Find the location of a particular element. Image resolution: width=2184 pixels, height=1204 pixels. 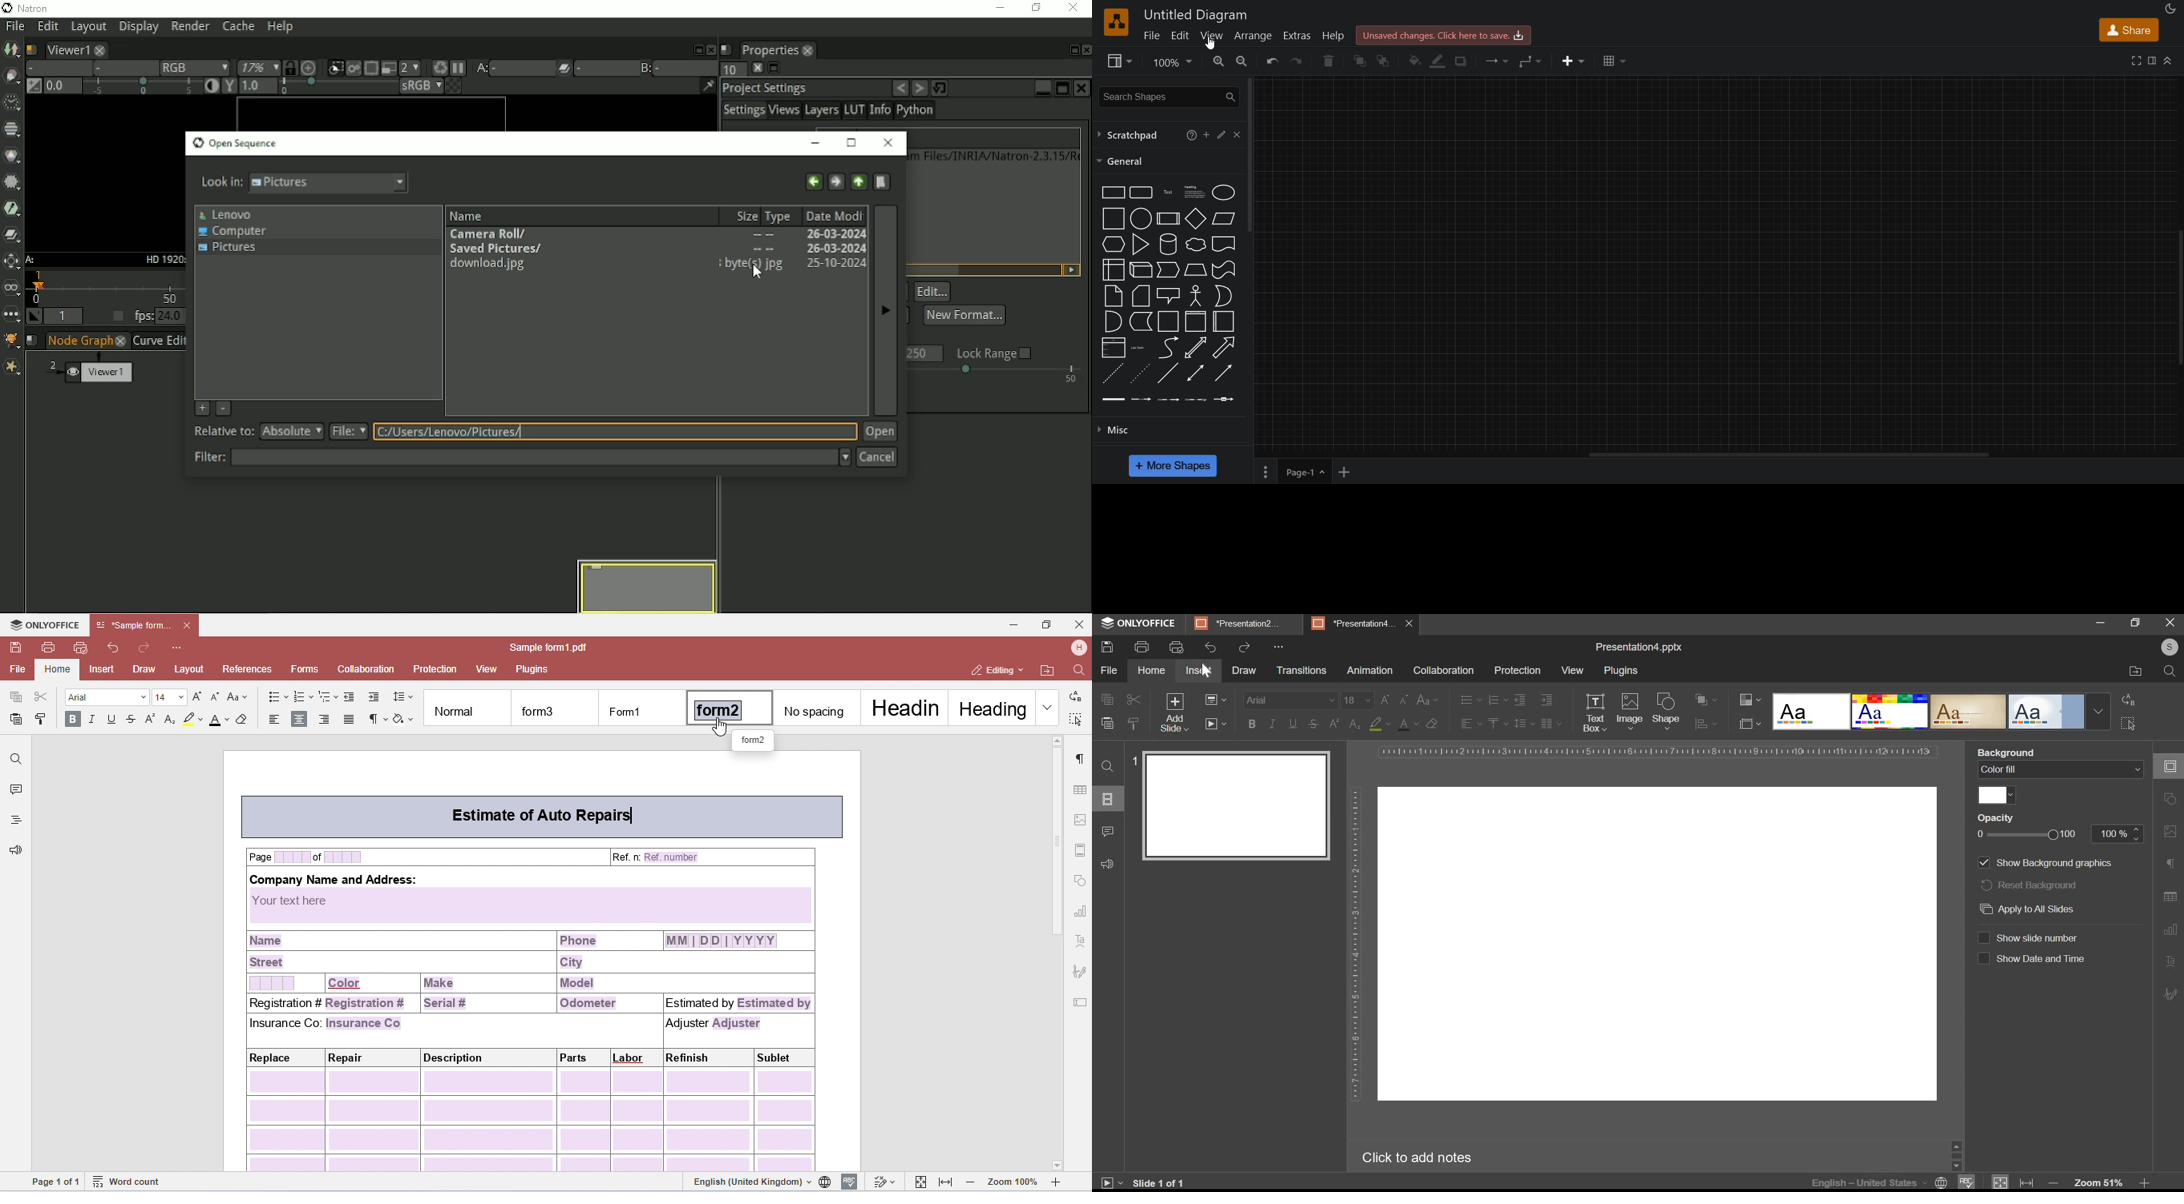

select all is located at coordinates (2129, 724).